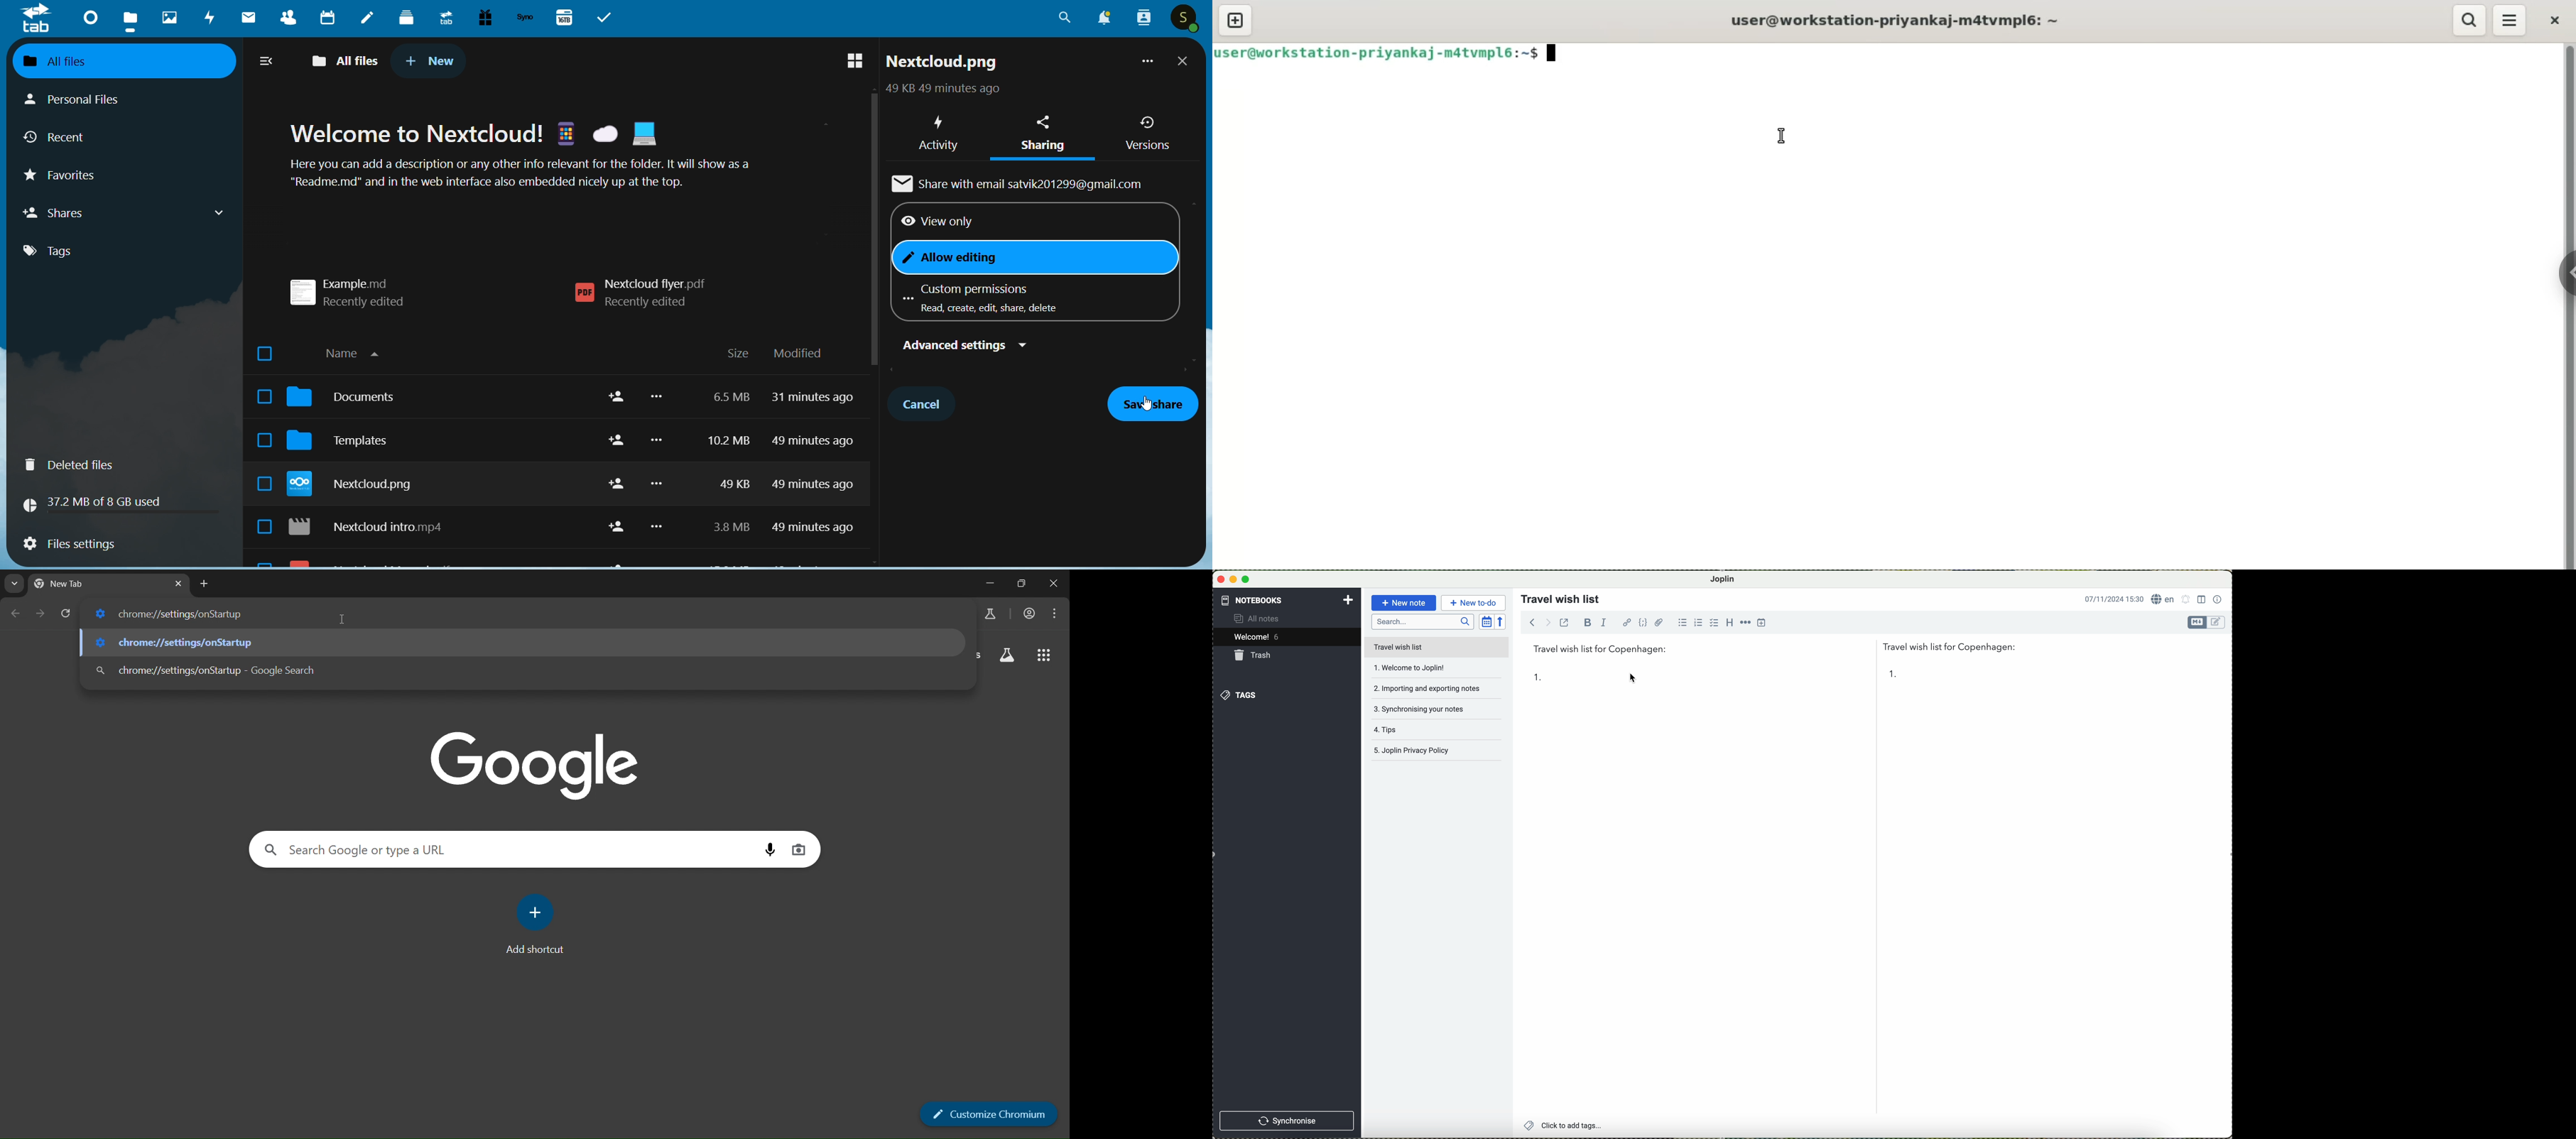 Image resolution: width=2576 pixels, height=1148 pixels. I want to click on size, so click(738, 354).